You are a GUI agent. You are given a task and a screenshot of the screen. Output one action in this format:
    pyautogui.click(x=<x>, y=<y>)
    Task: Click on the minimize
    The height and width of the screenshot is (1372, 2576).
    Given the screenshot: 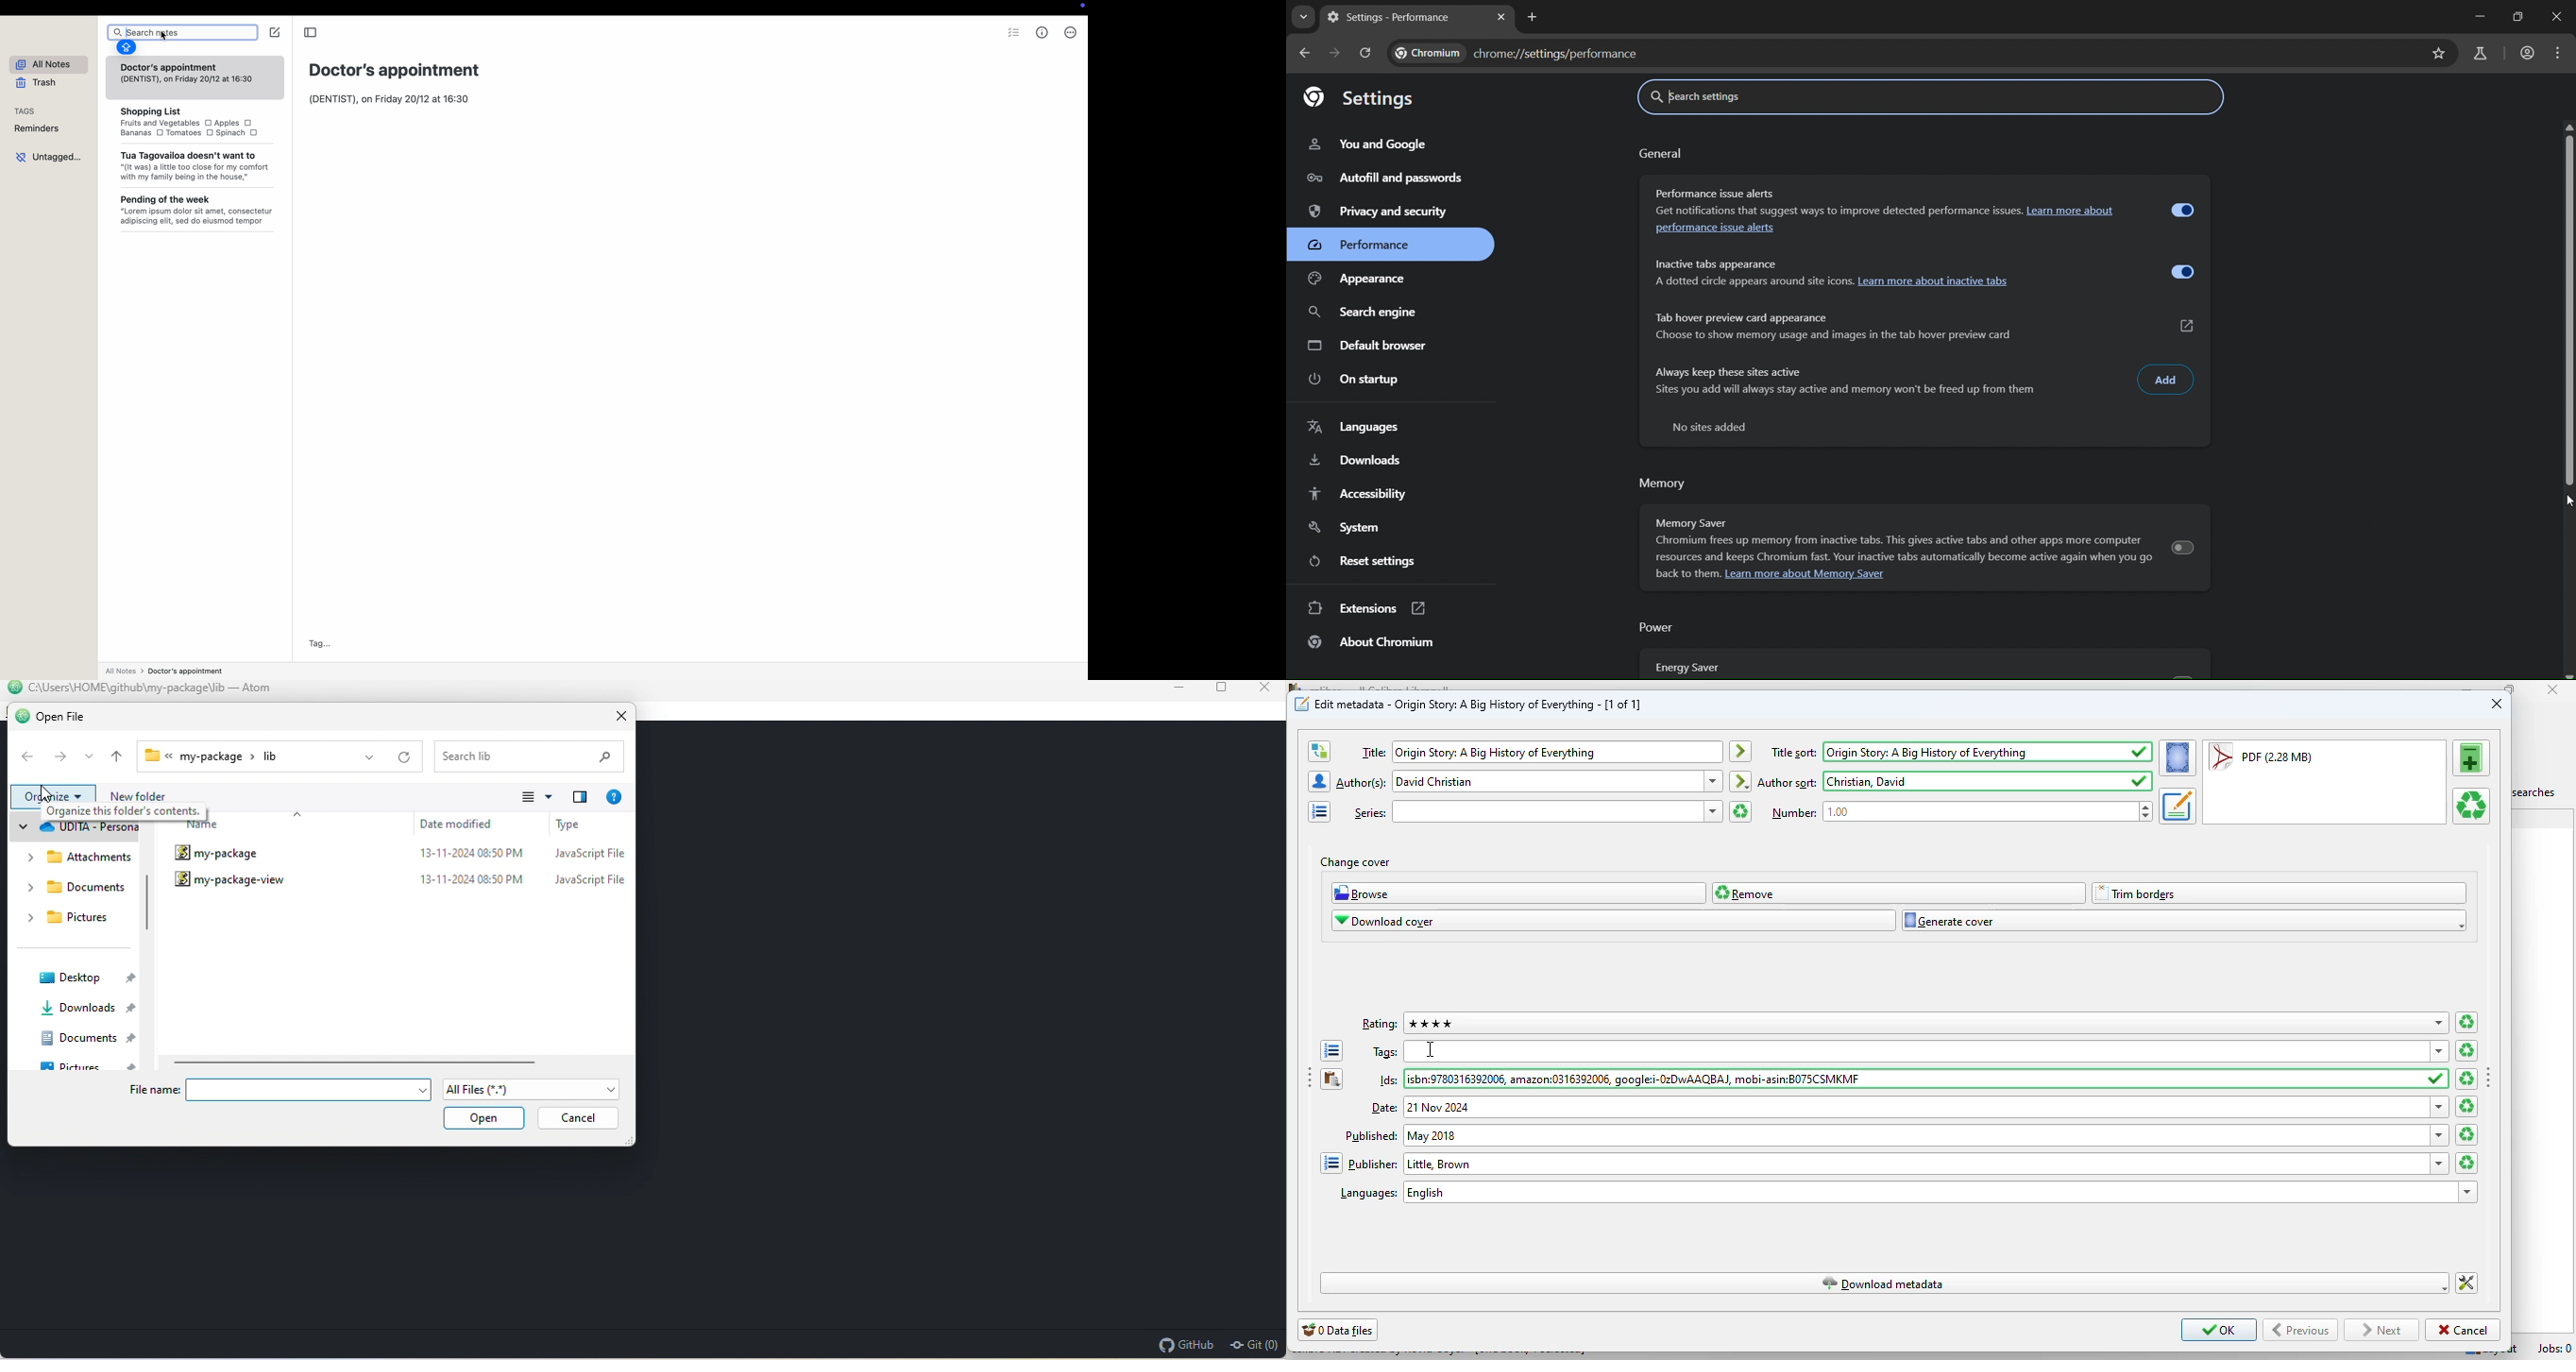 What is the action you would take?
    pyautogui.click(x=2477, y=13)
    